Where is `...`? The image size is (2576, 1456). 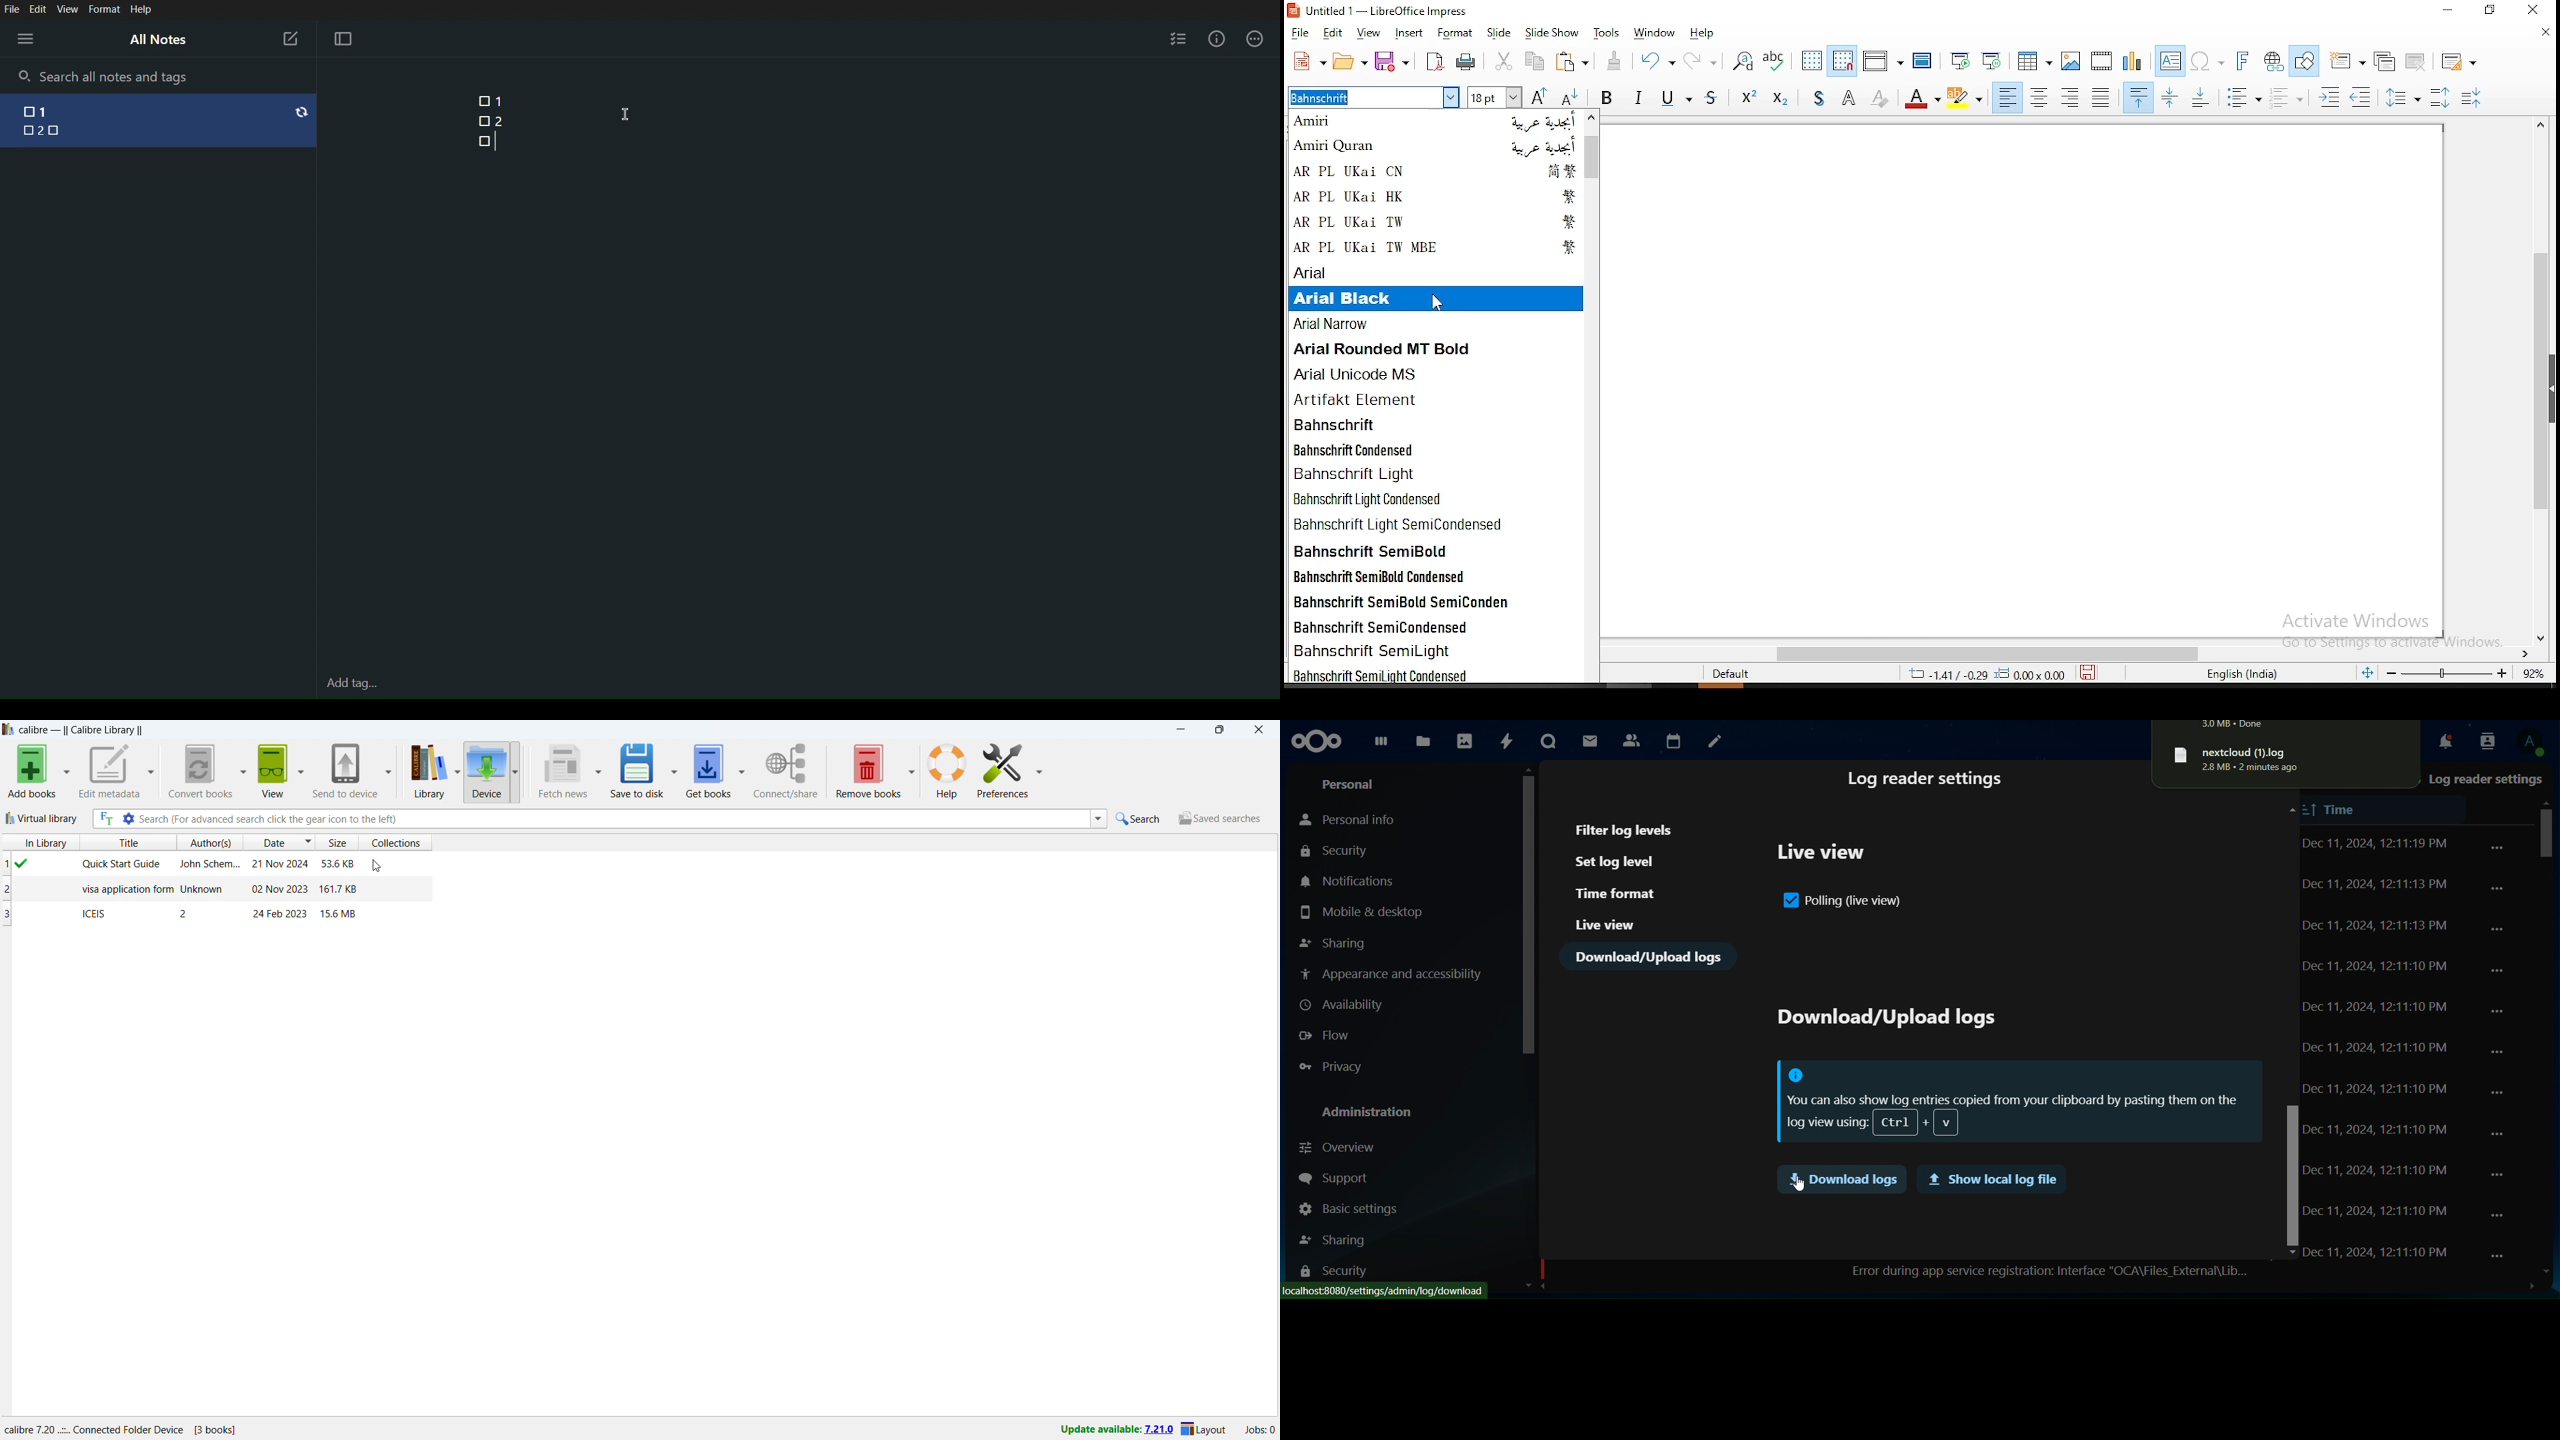
... is located at coordinates (2497, 971).